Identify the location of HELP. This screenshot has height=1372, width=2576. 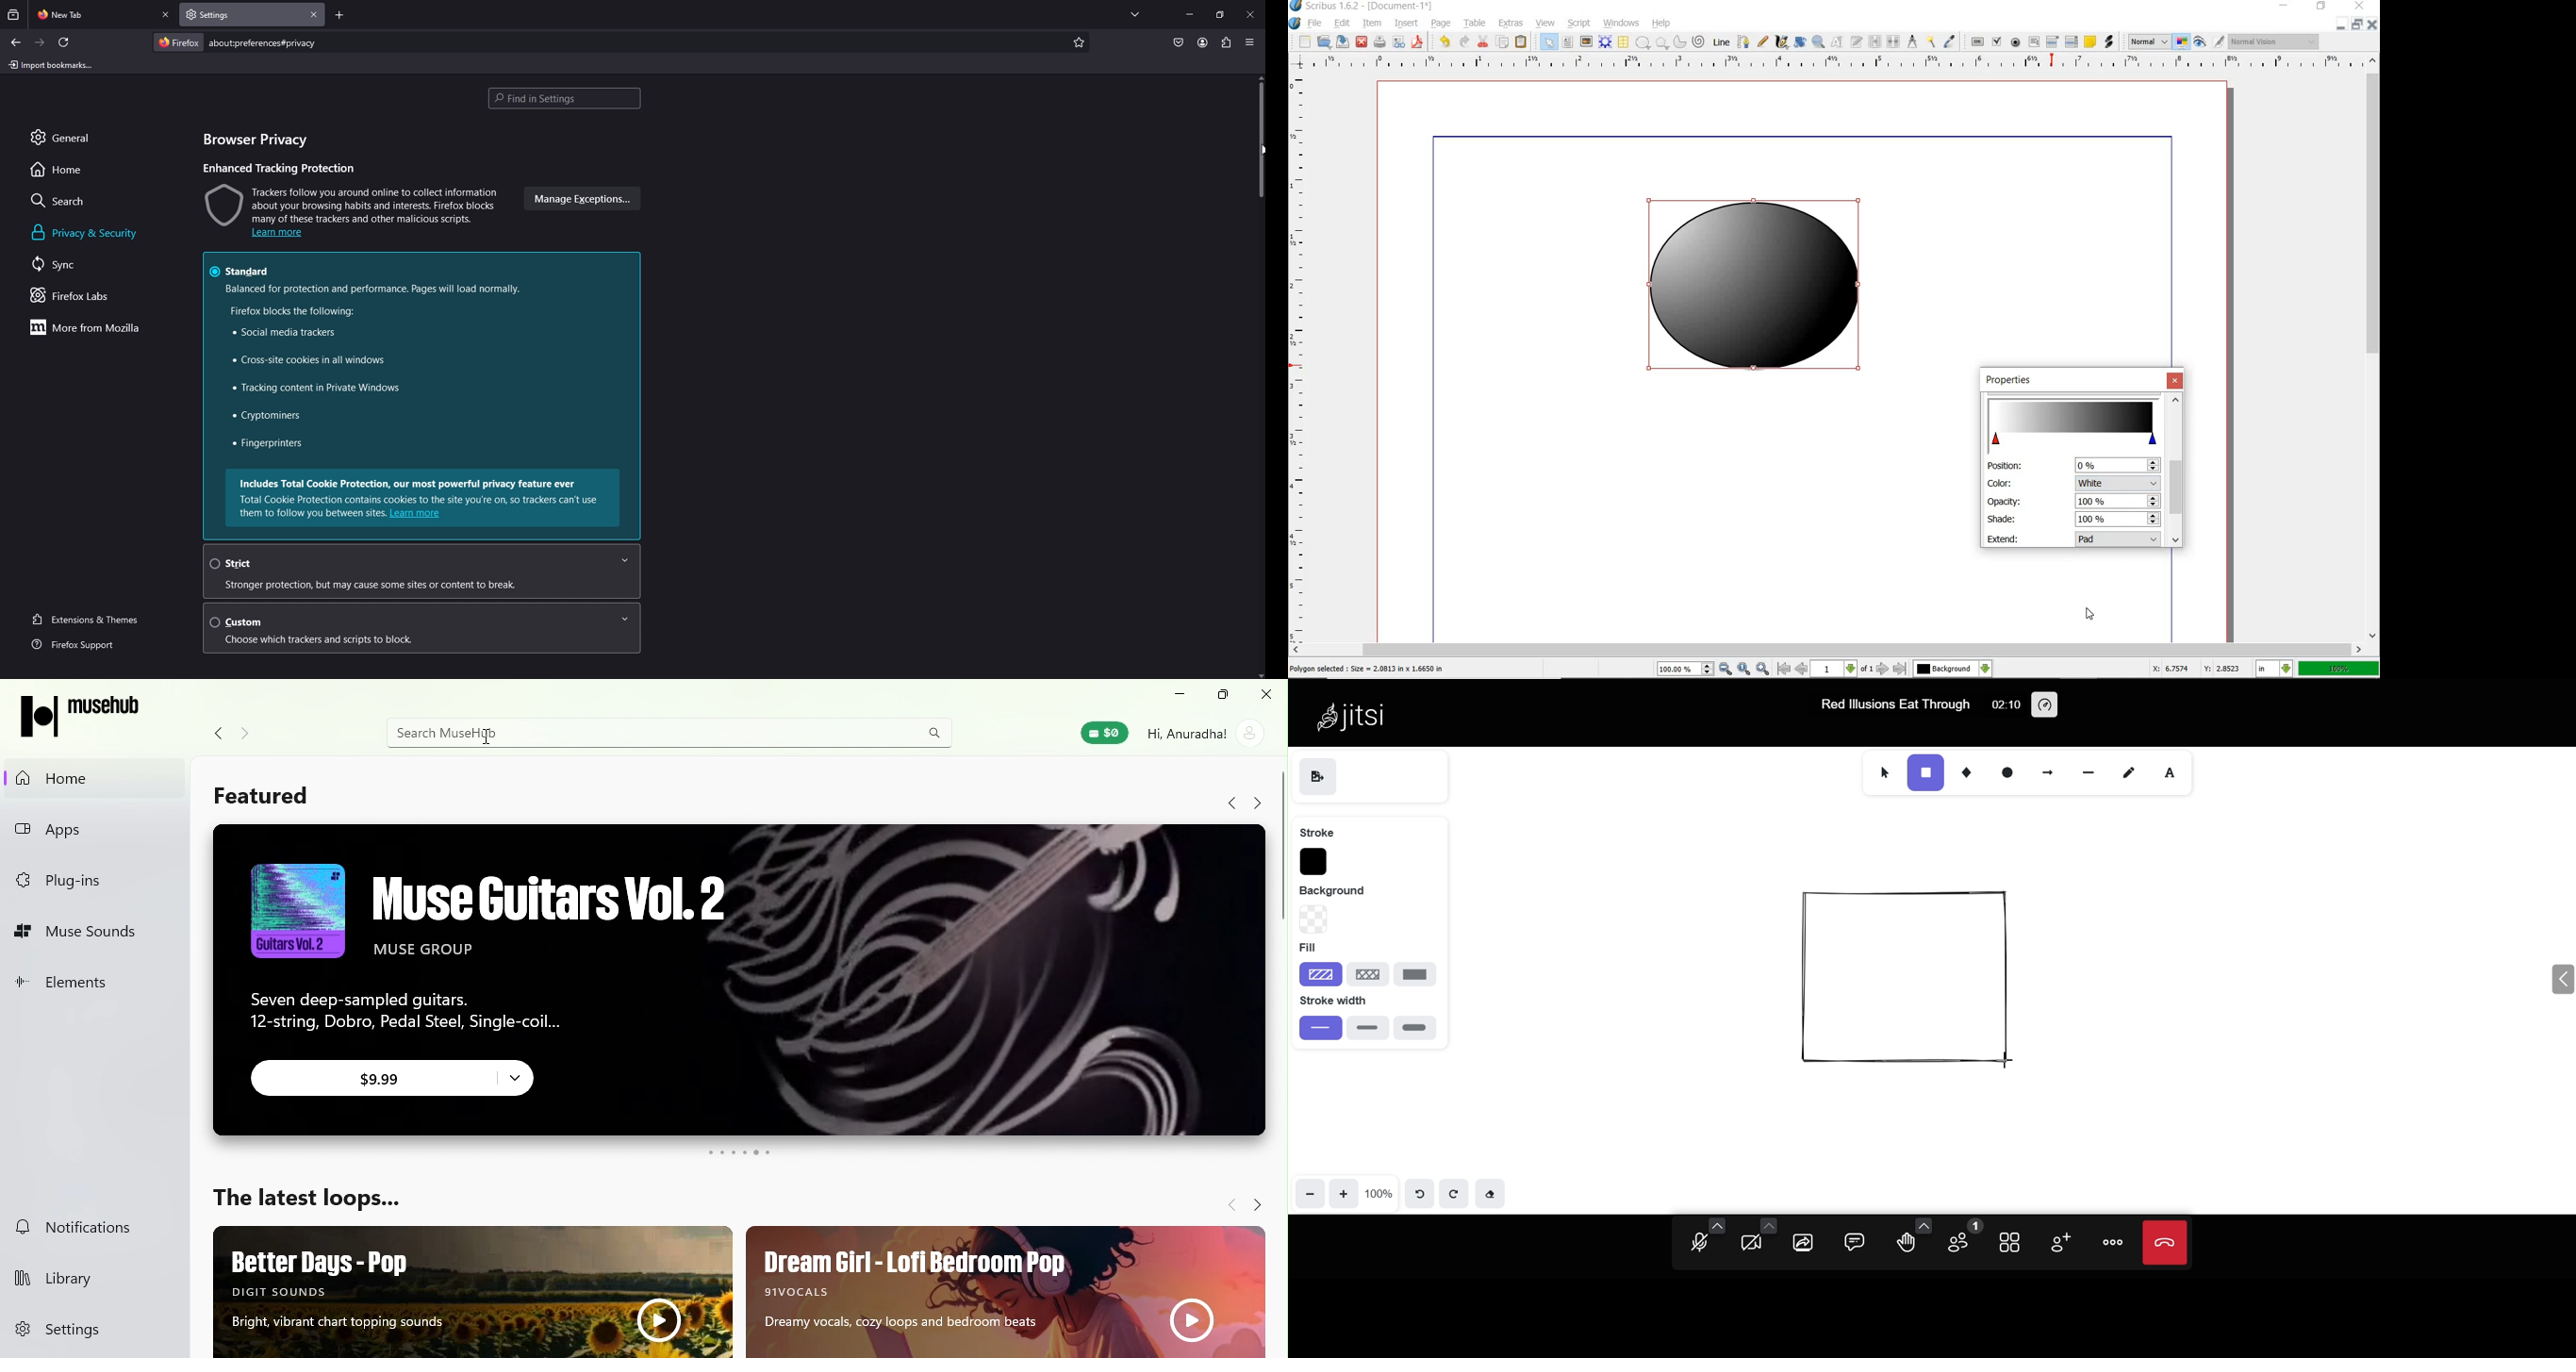
(1664, 22).